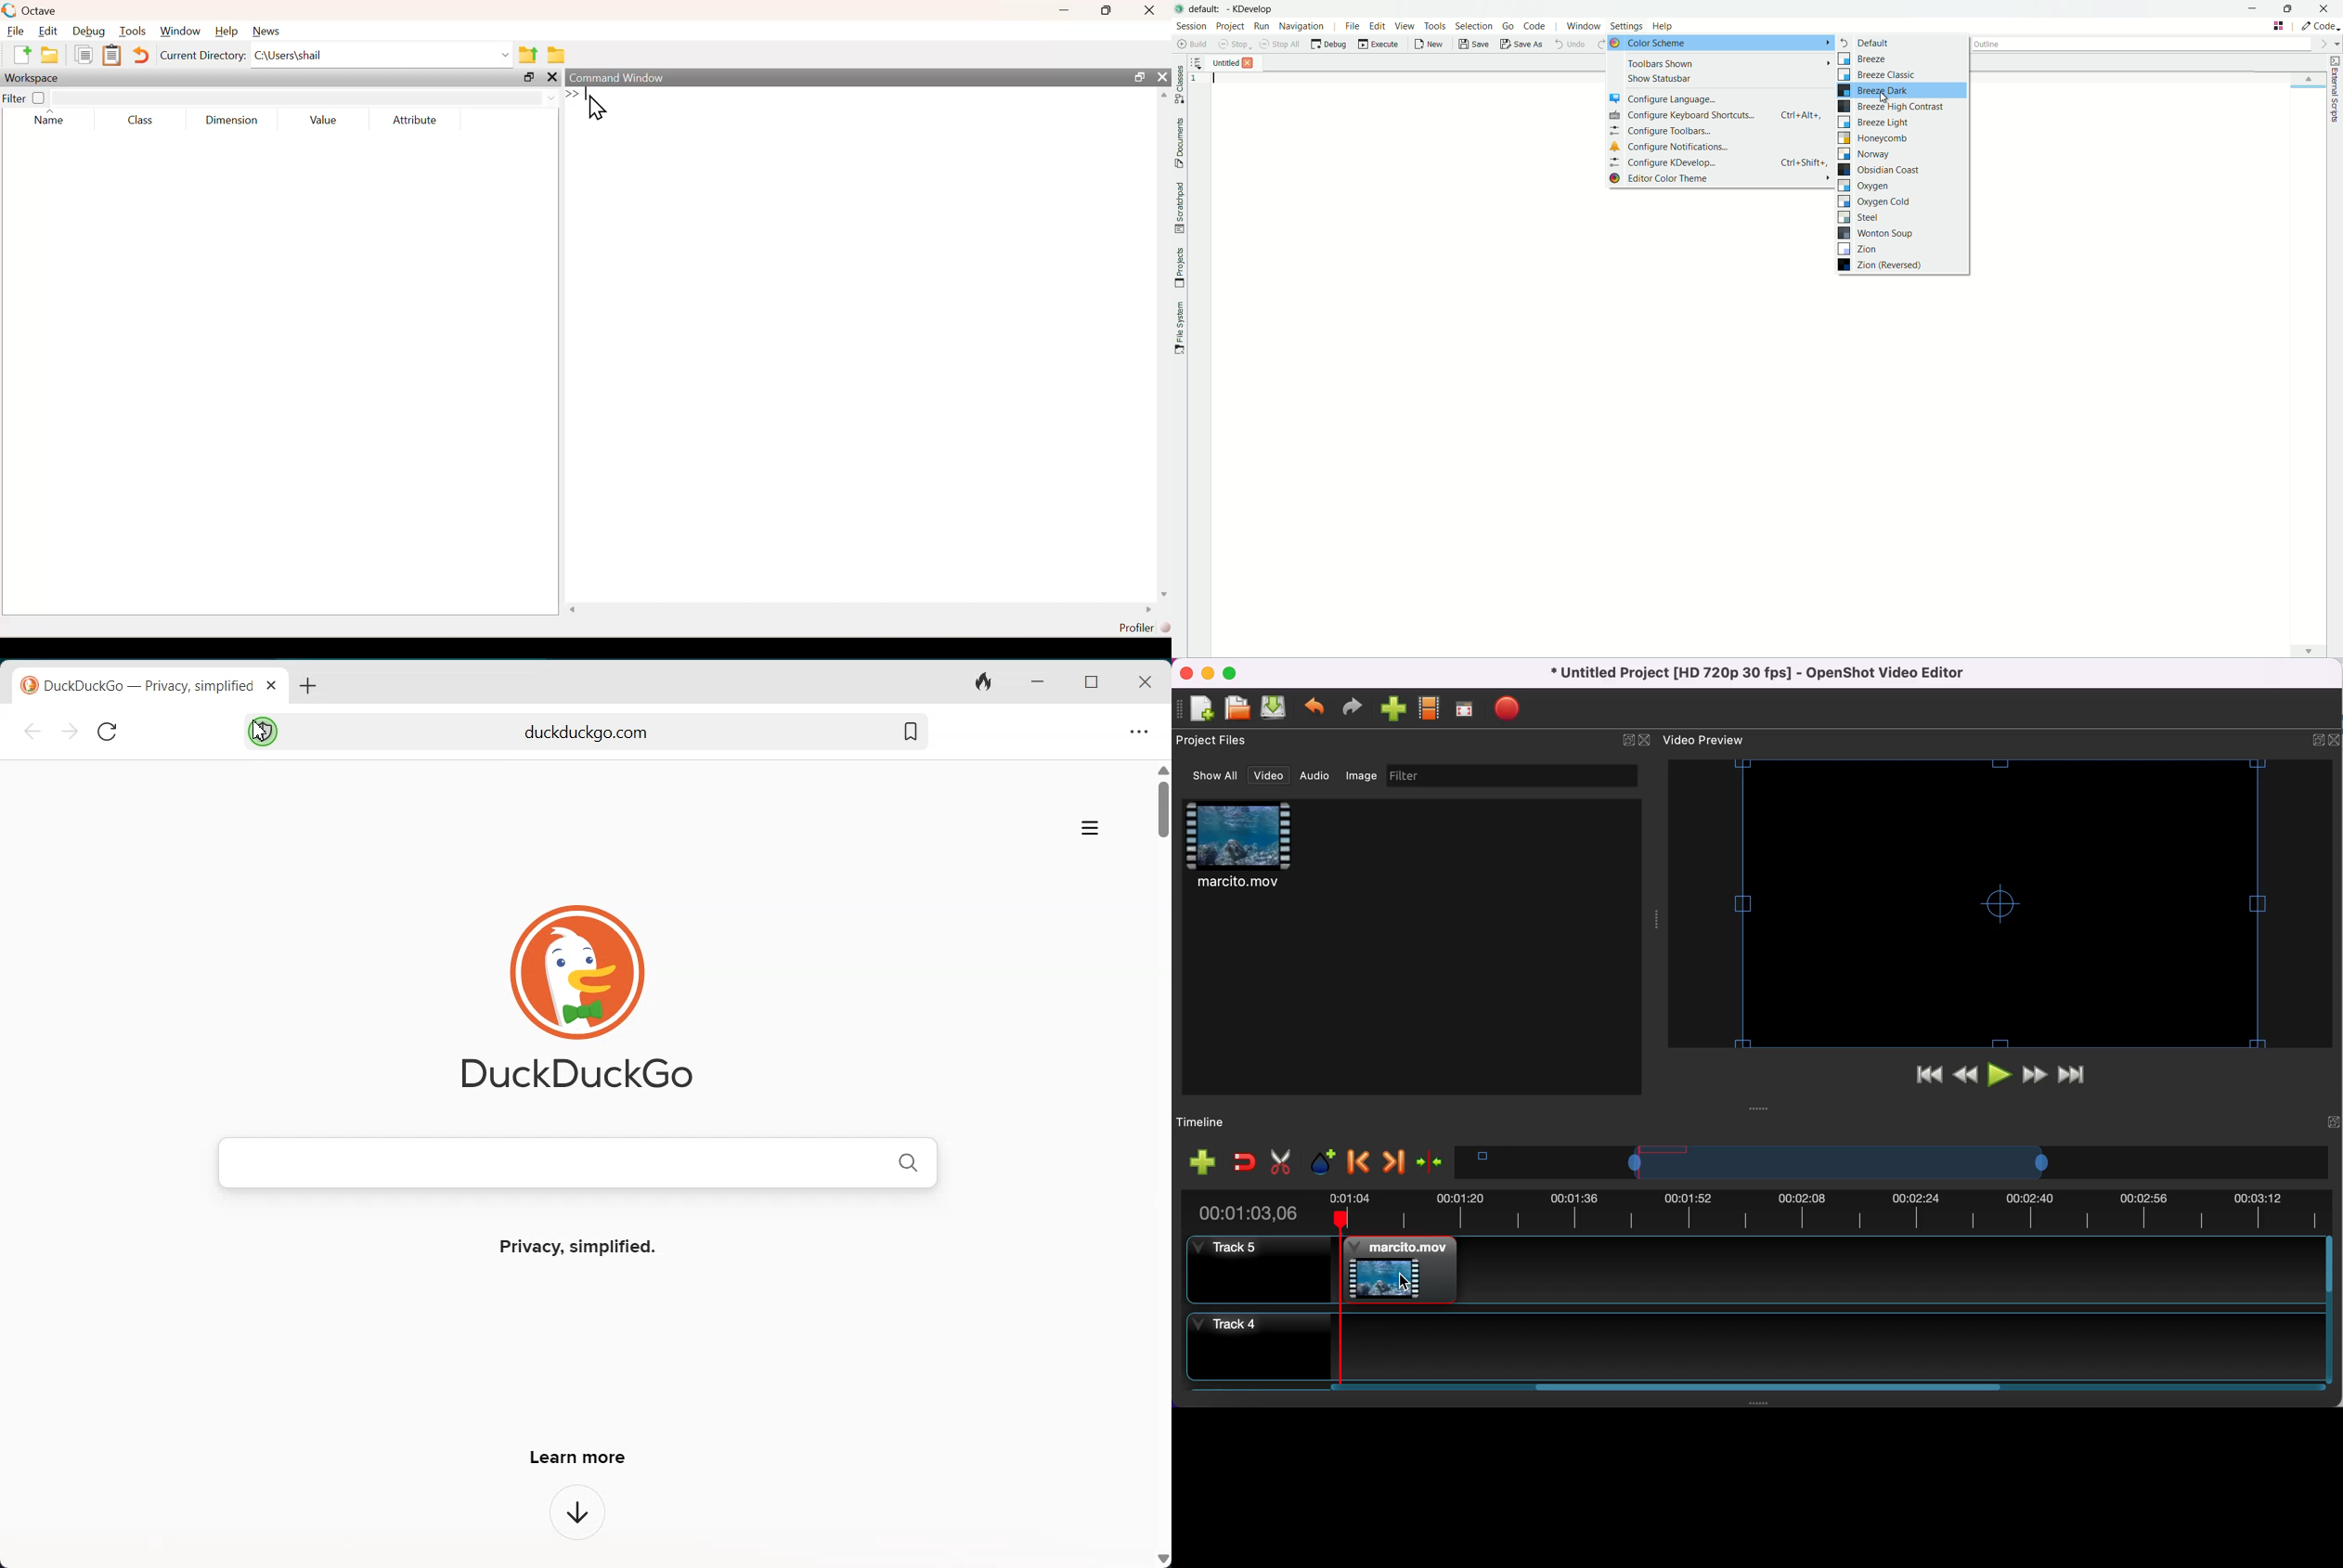 The width and height of the screenshot is (2352, 1568). I want to click on wonton sou[, so click(1877, 234).